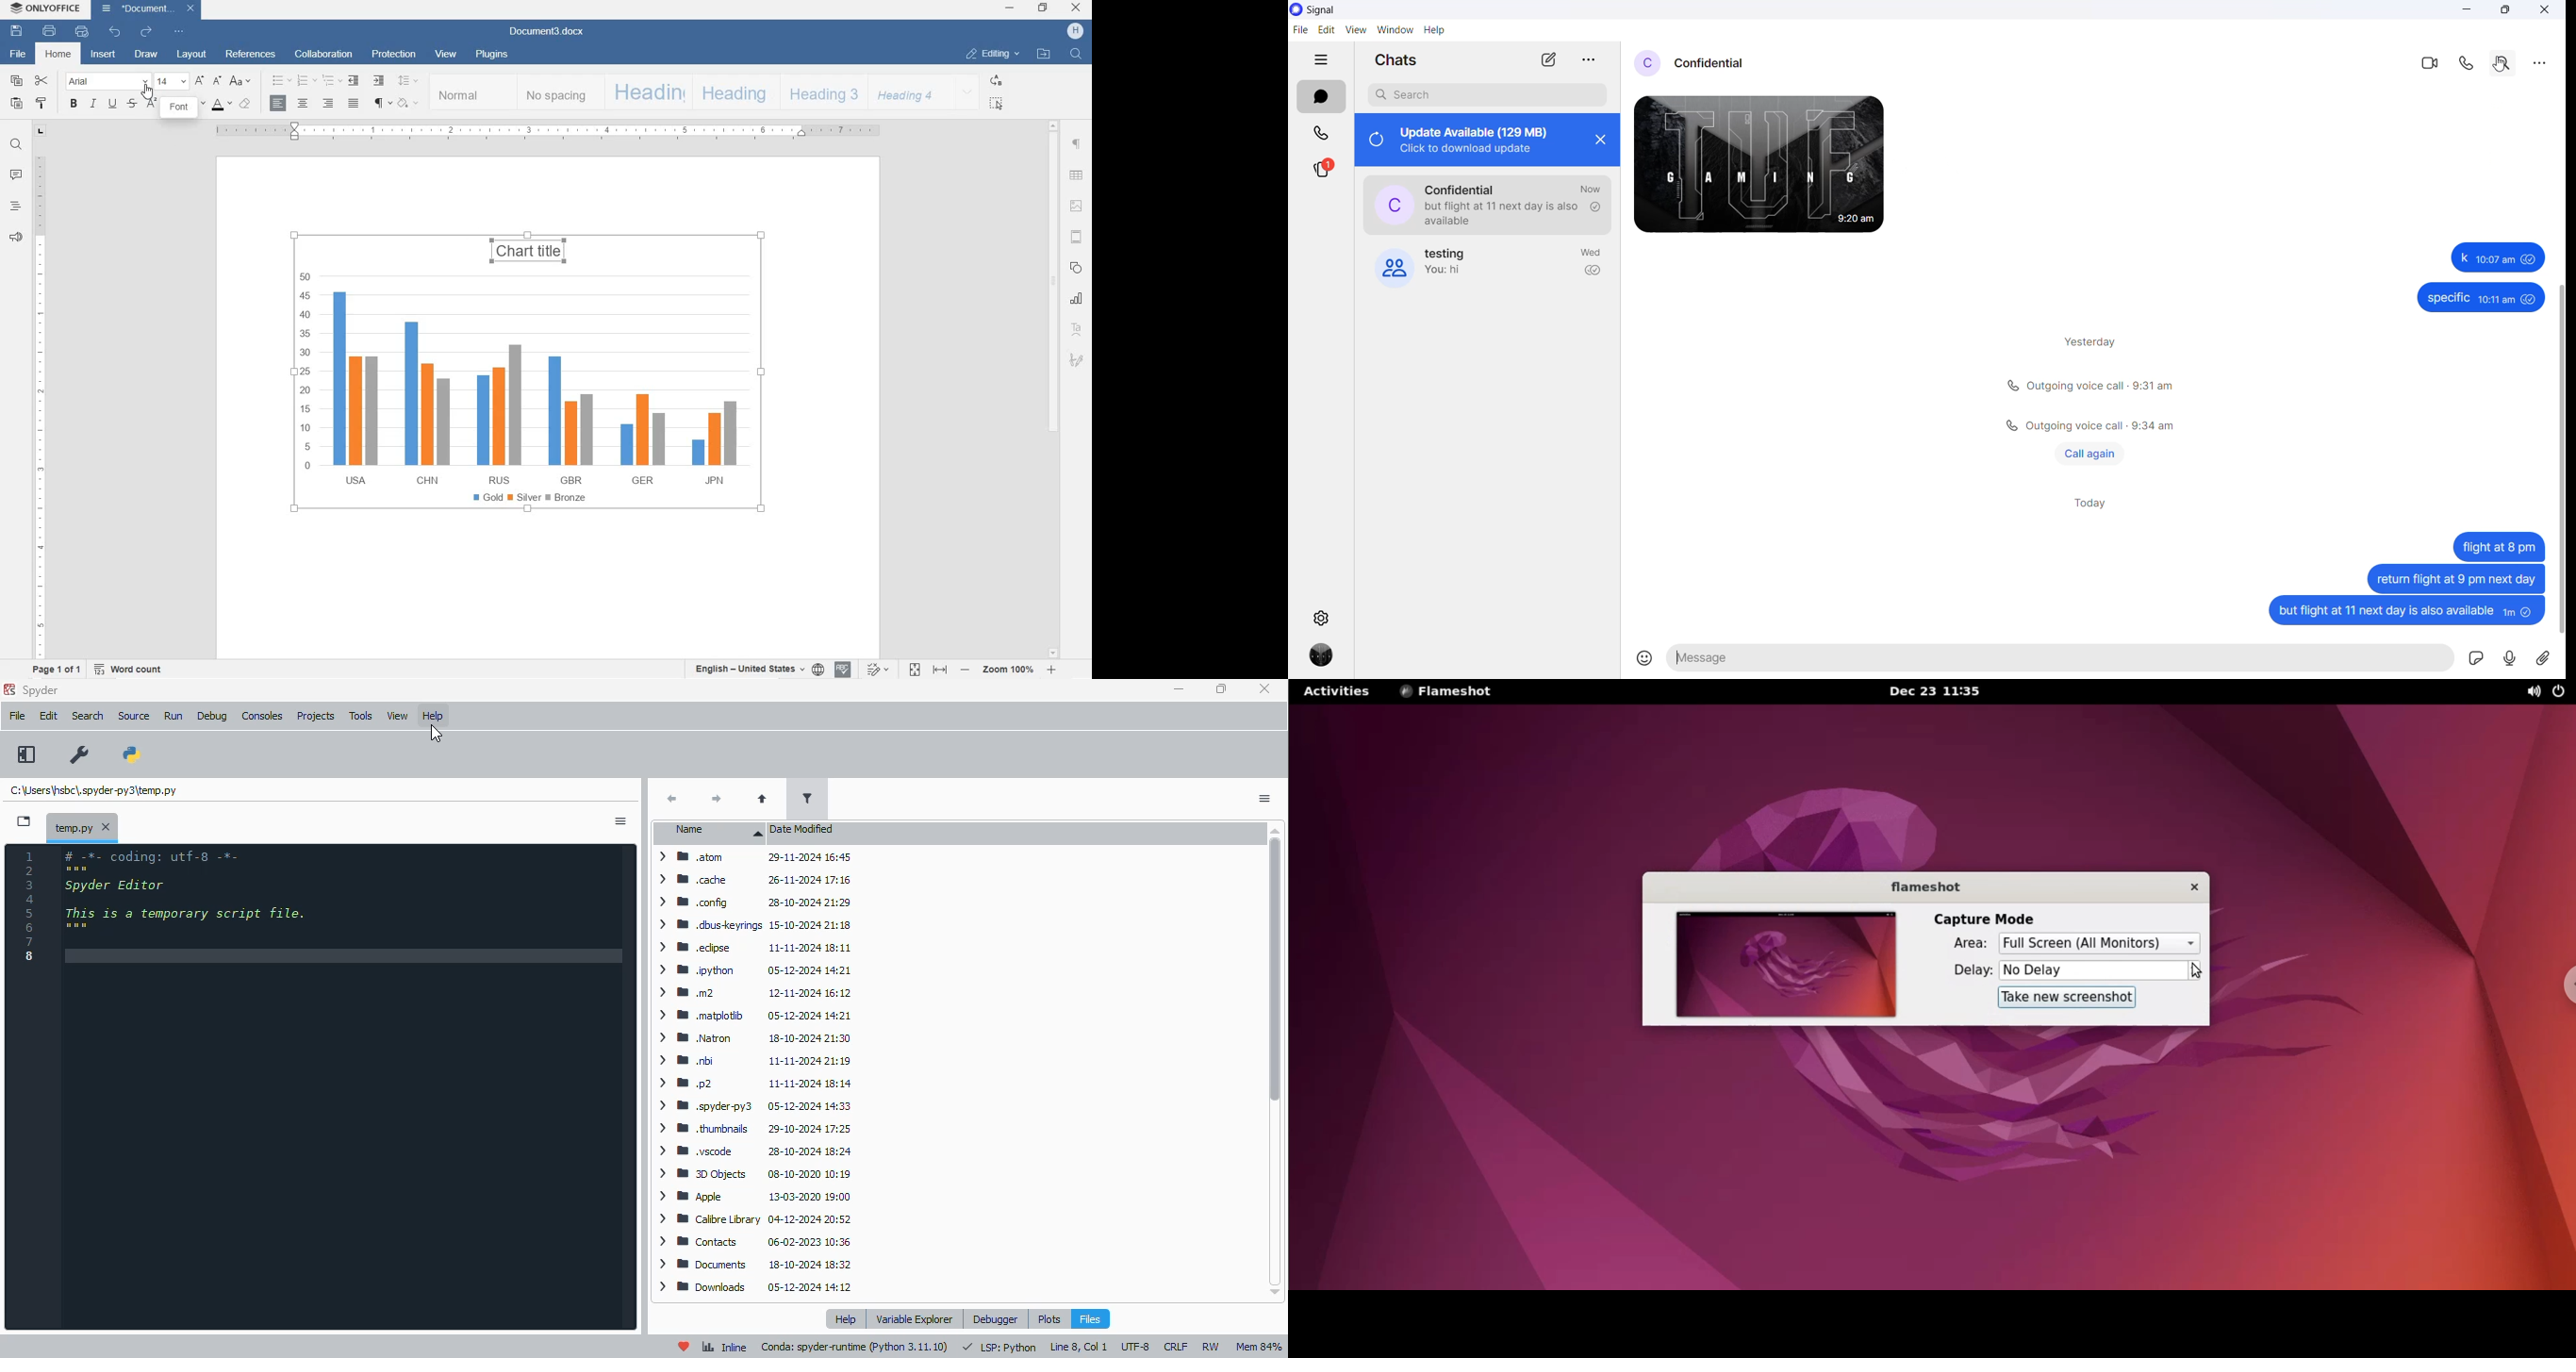  I want to click on minimize, so click(1179, 690).